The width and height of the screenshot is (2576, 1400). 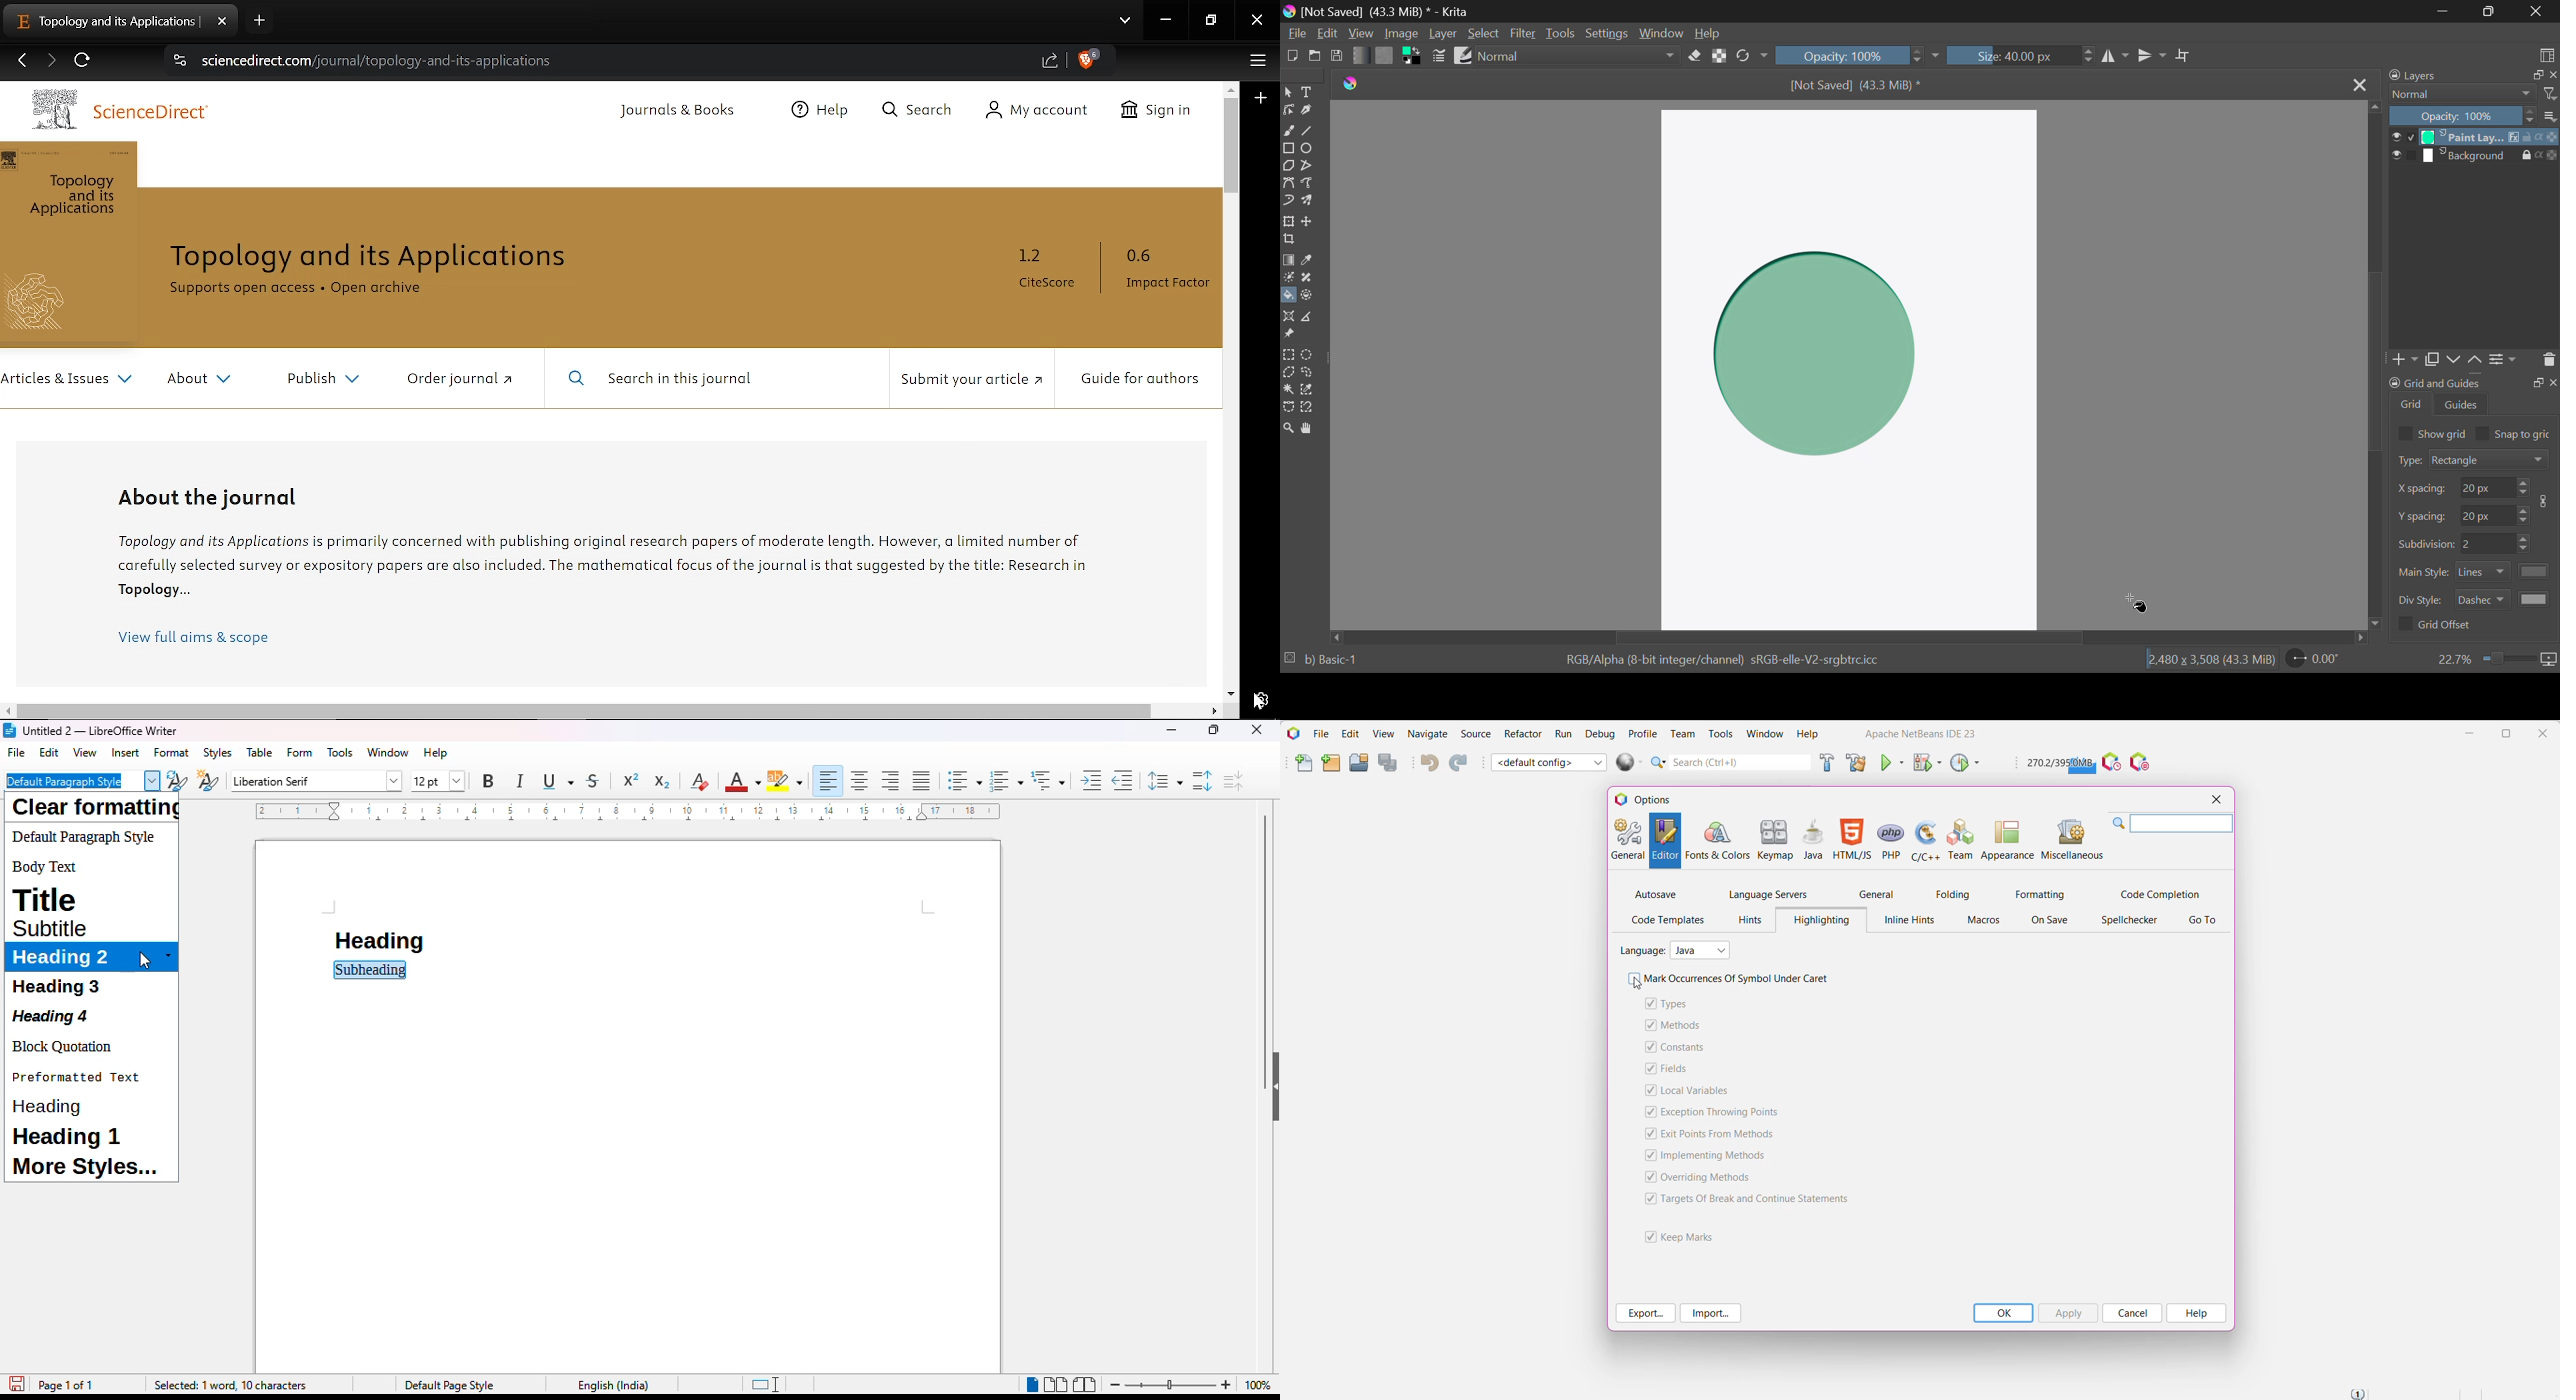 I want to click on move down, so click(x=2379, y=621).